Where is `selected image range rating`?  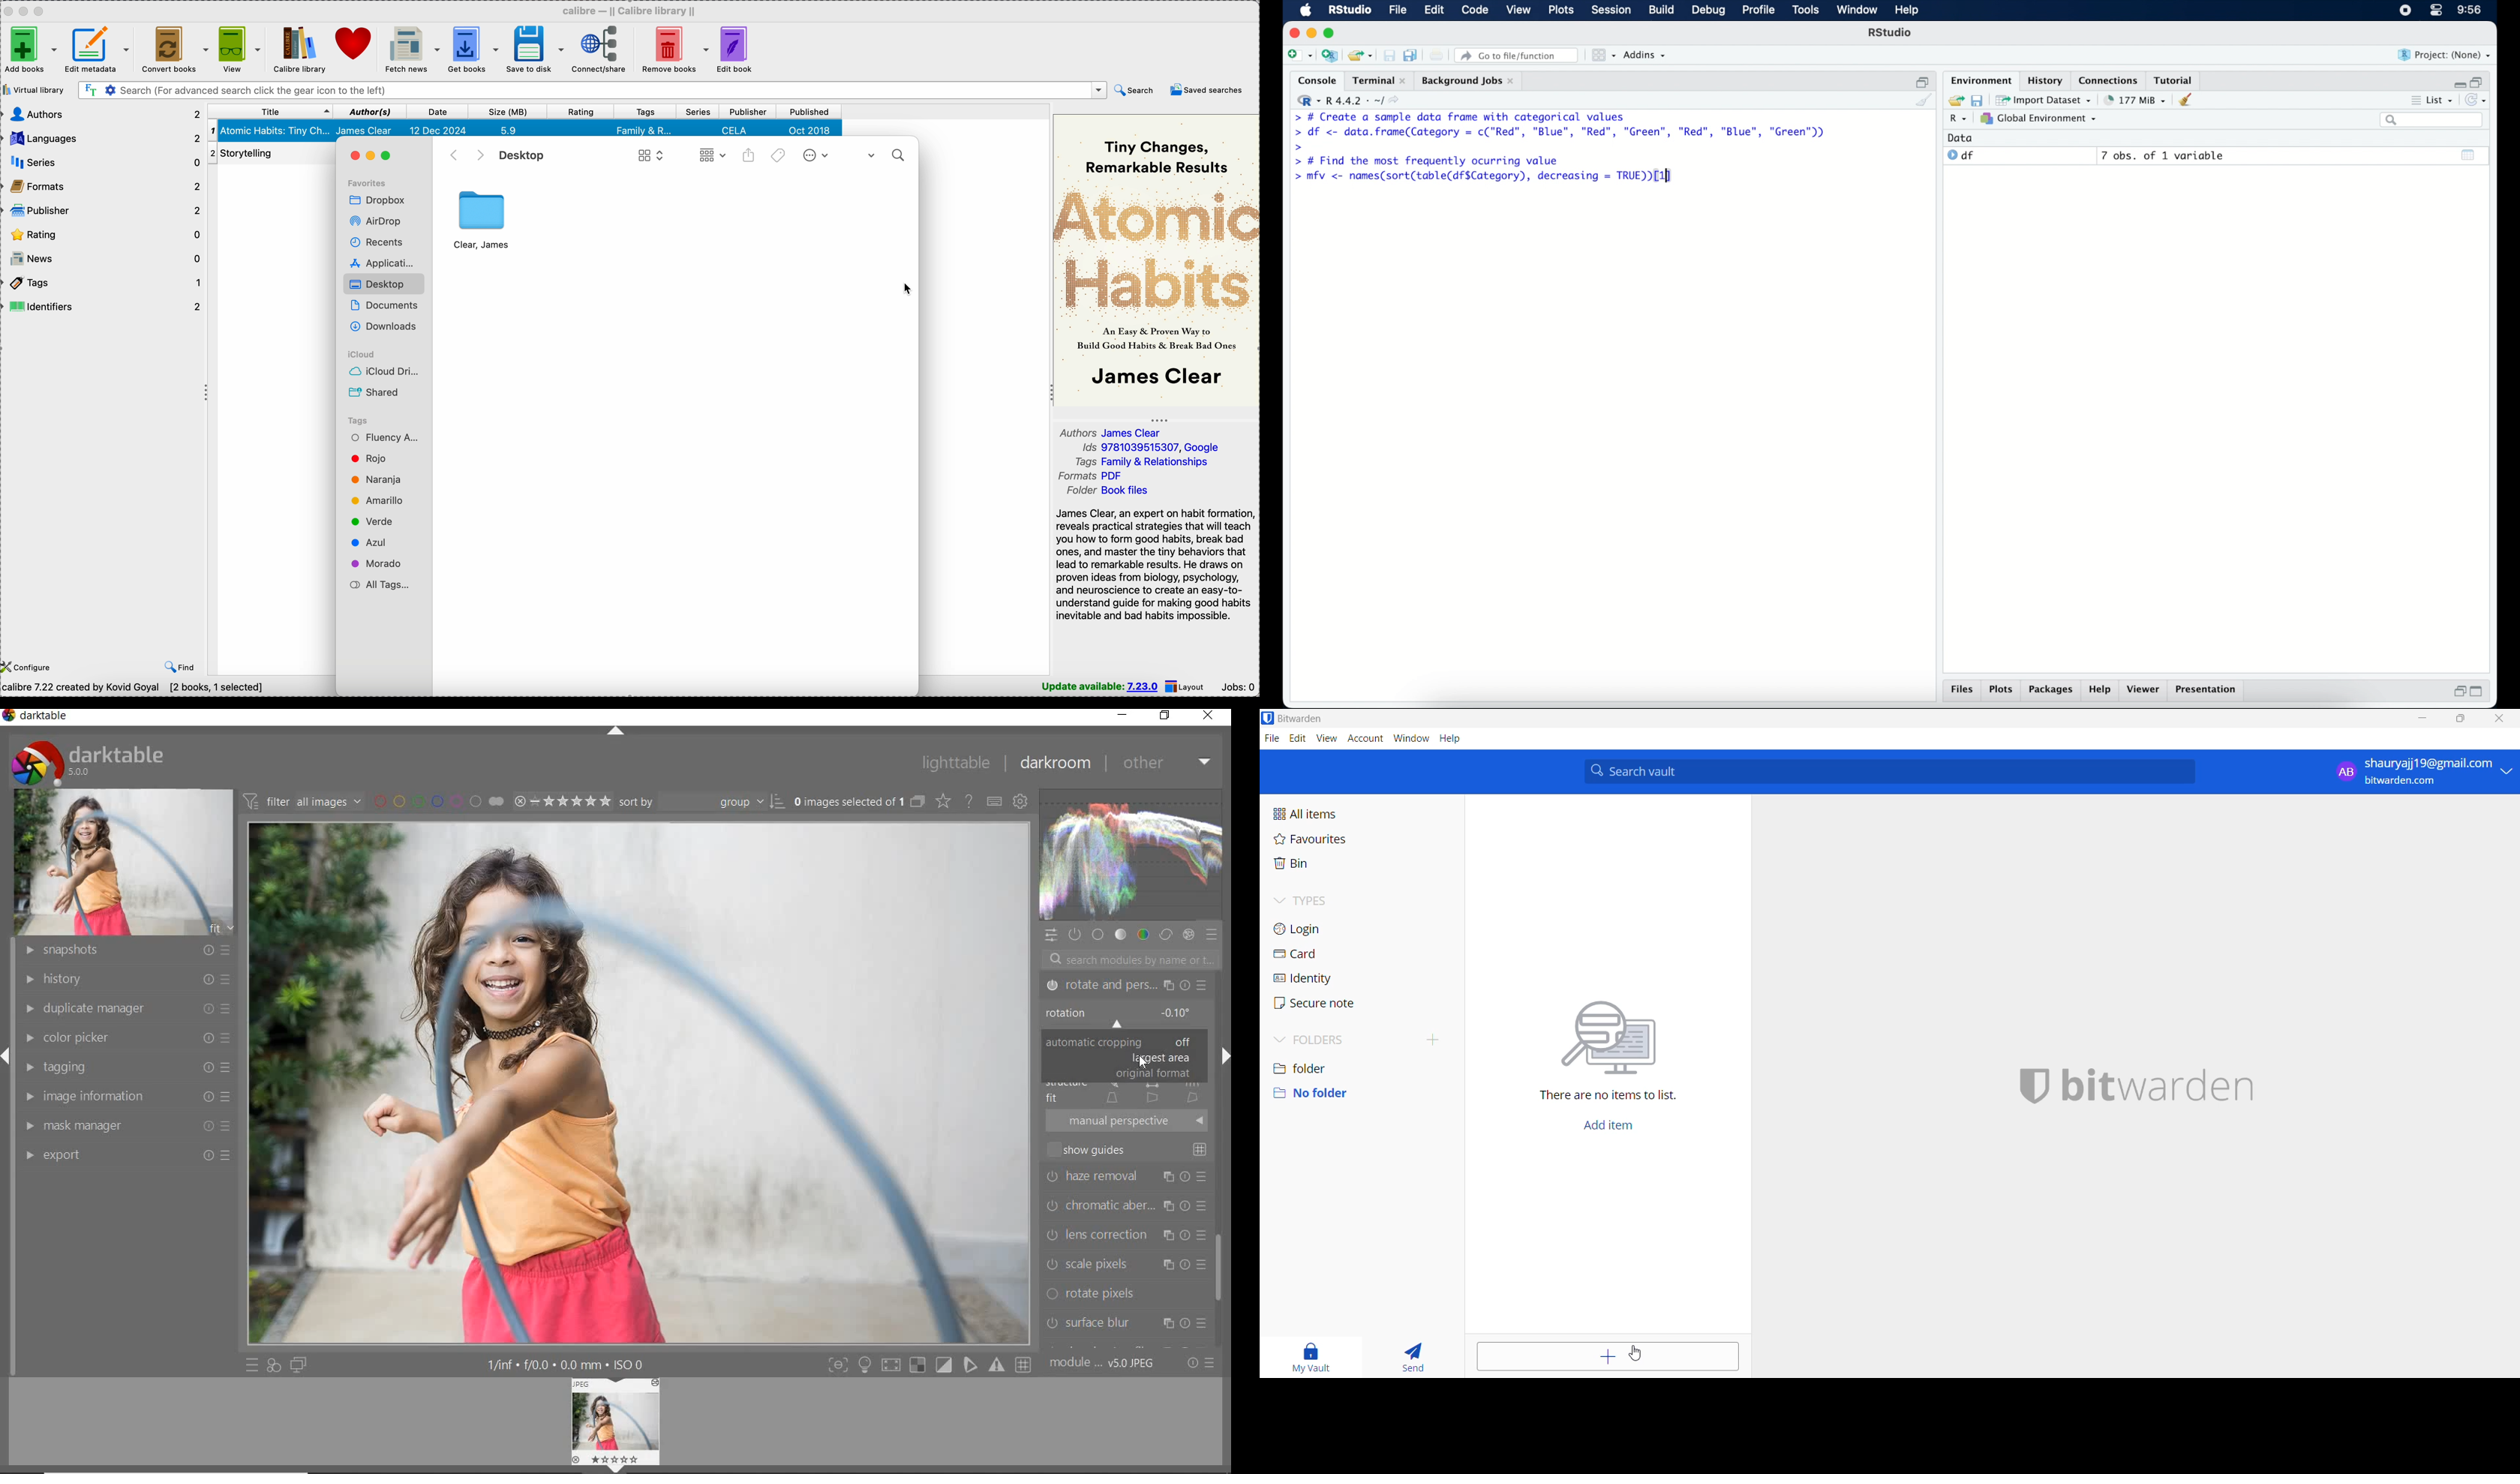 selected image range rating is located at coordinates (560, 801).